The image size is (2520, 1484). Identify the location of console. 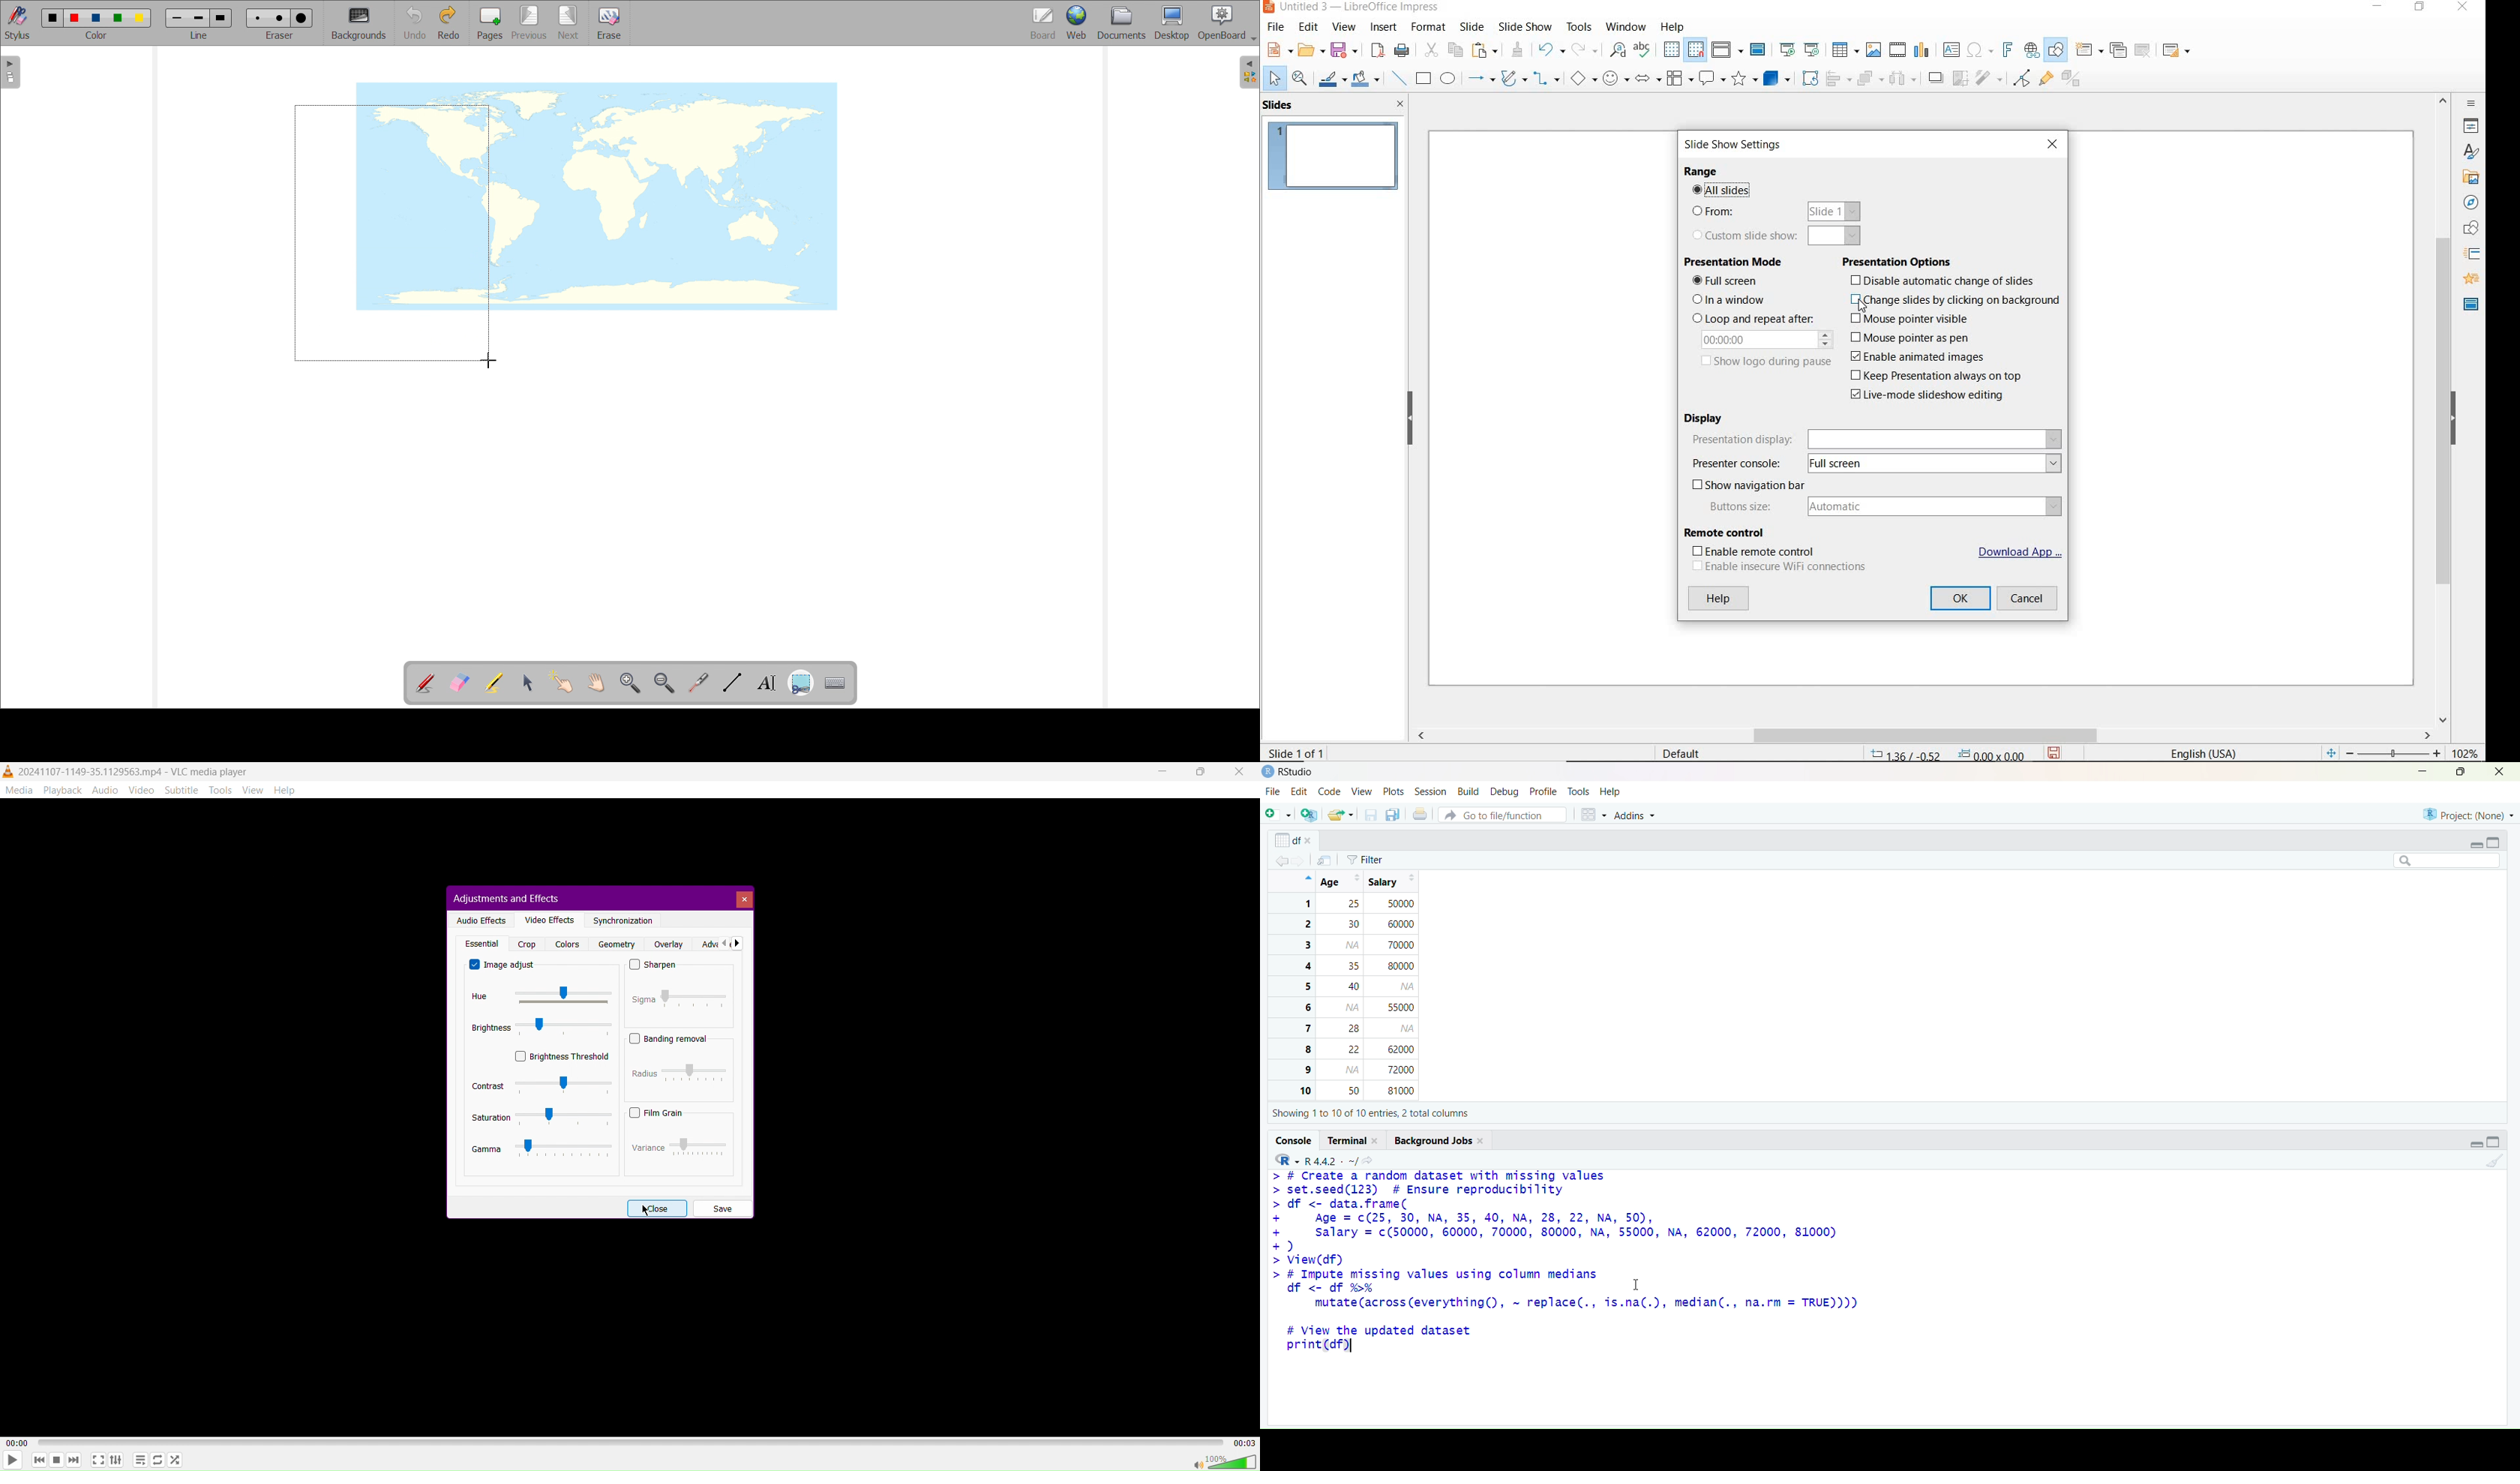
(1294, 1140).